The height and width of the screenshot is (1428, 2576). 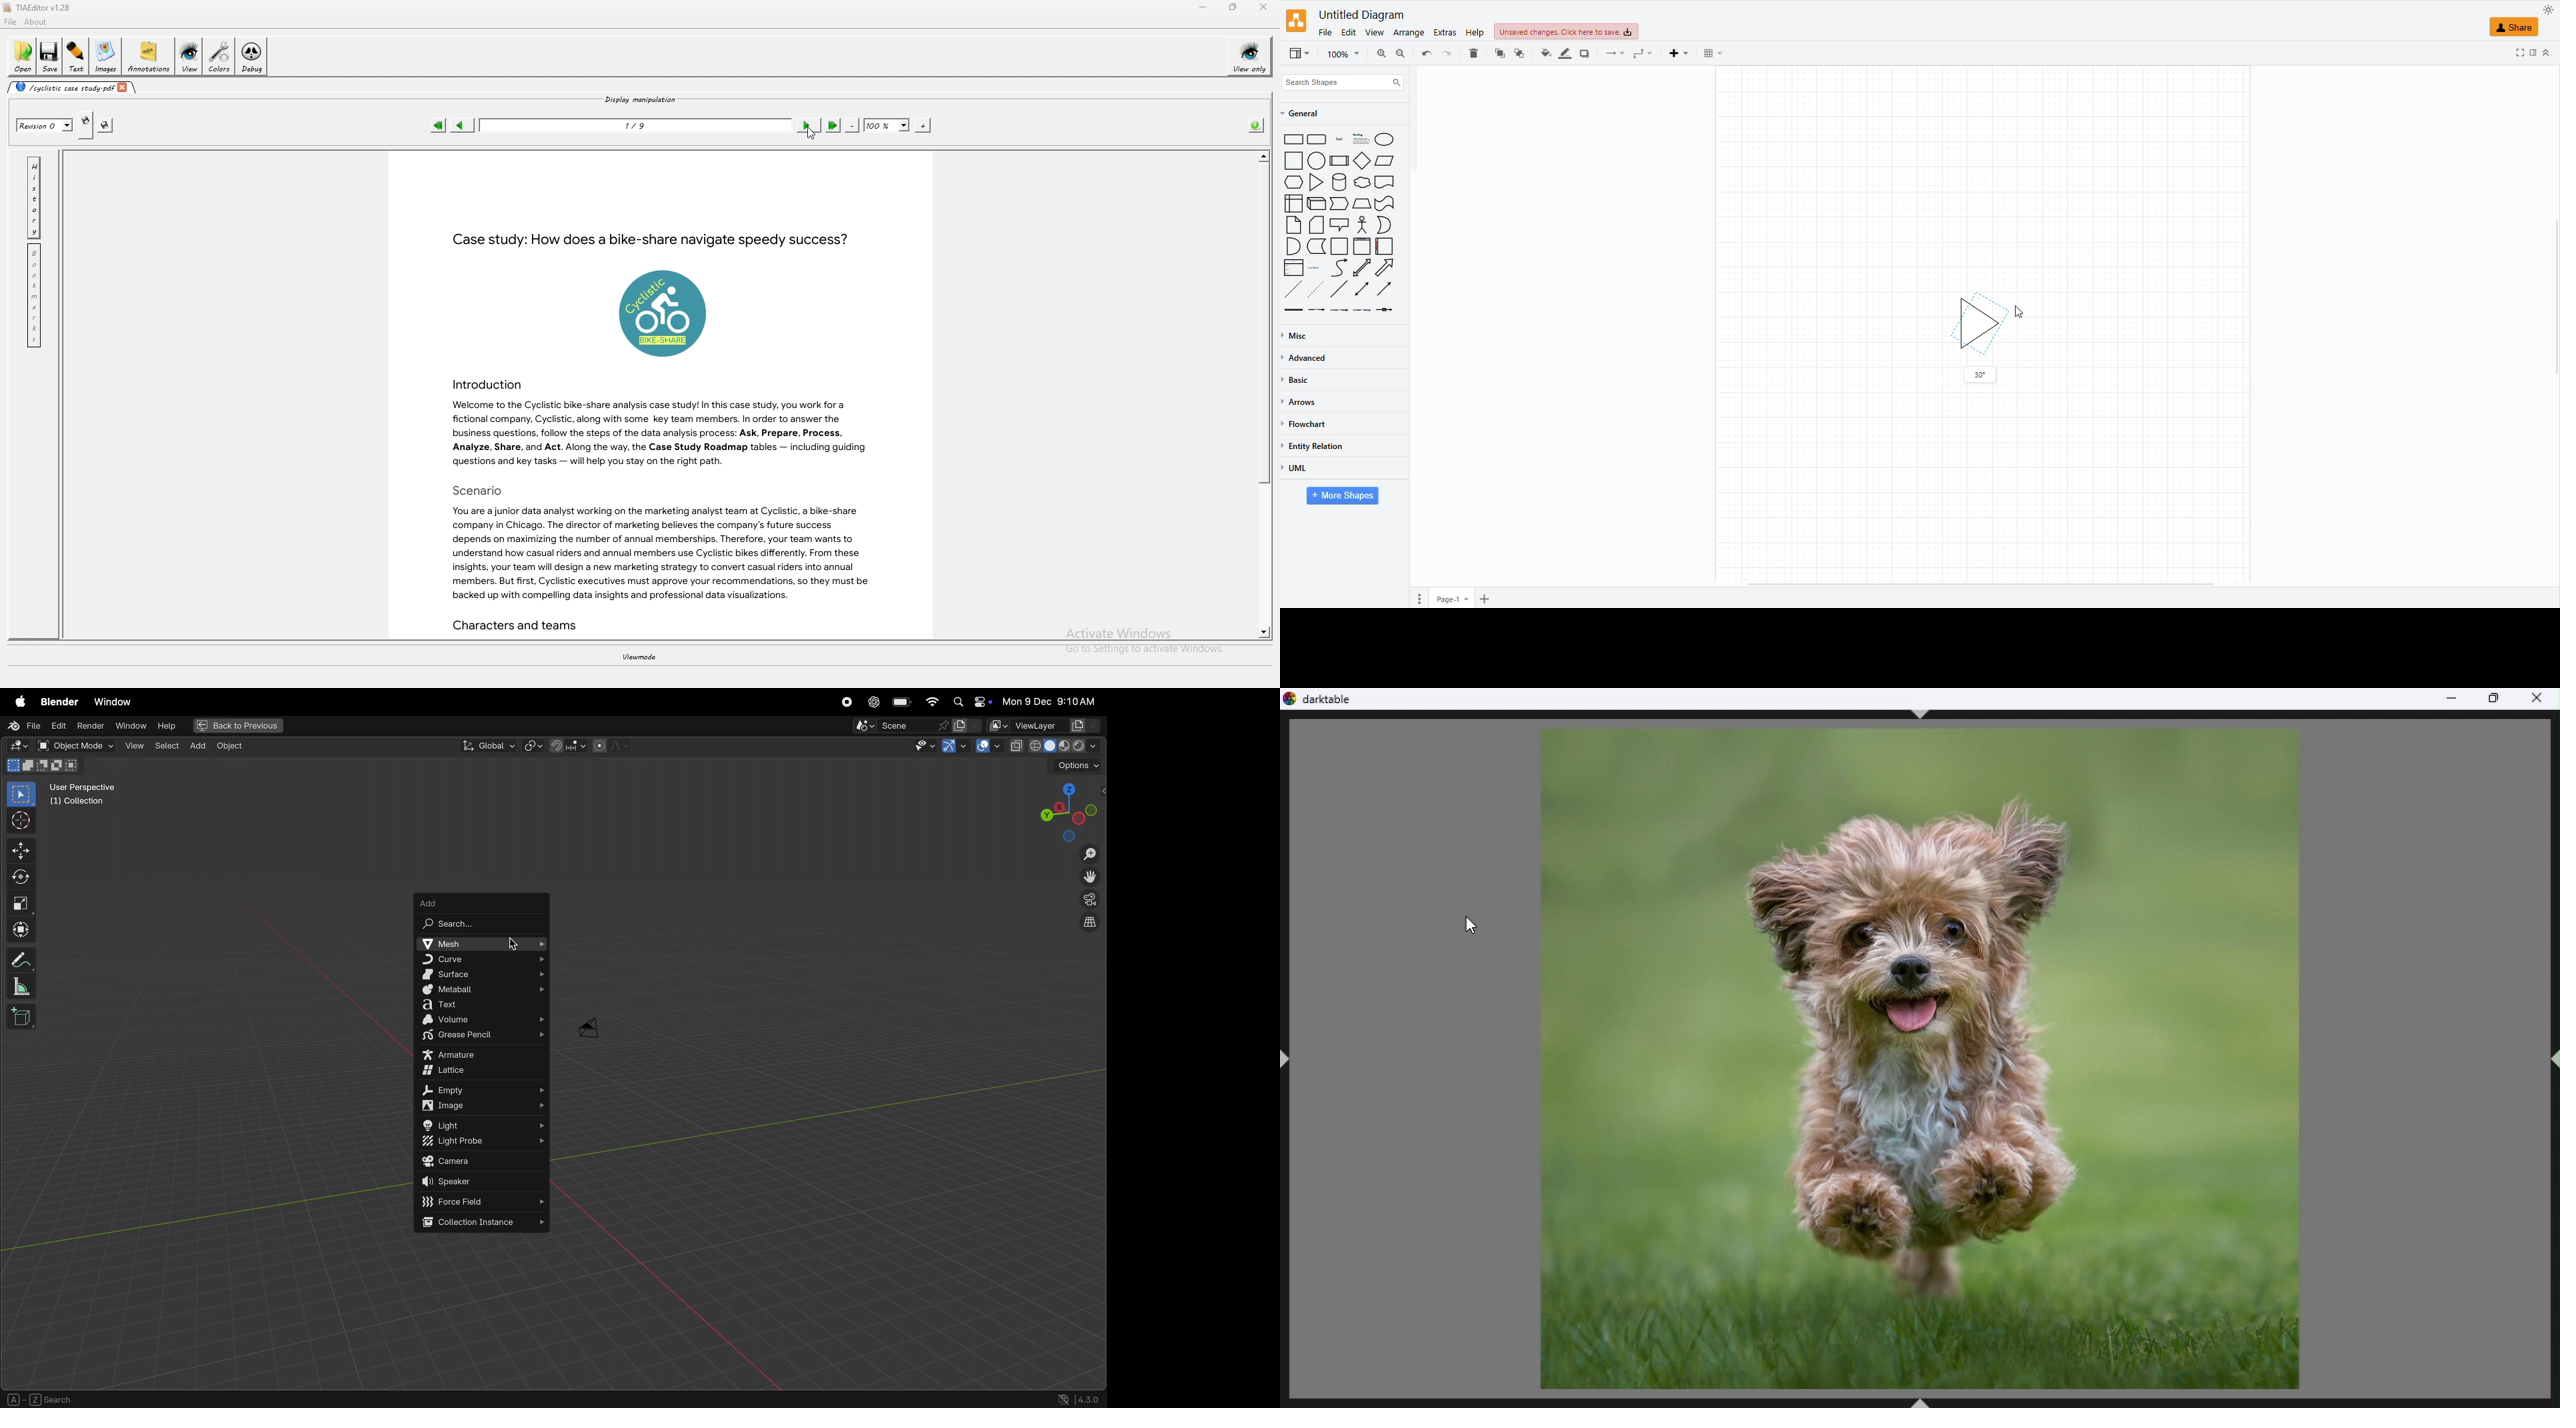 I want to click on apple widgets, so click(x=970, y=702).